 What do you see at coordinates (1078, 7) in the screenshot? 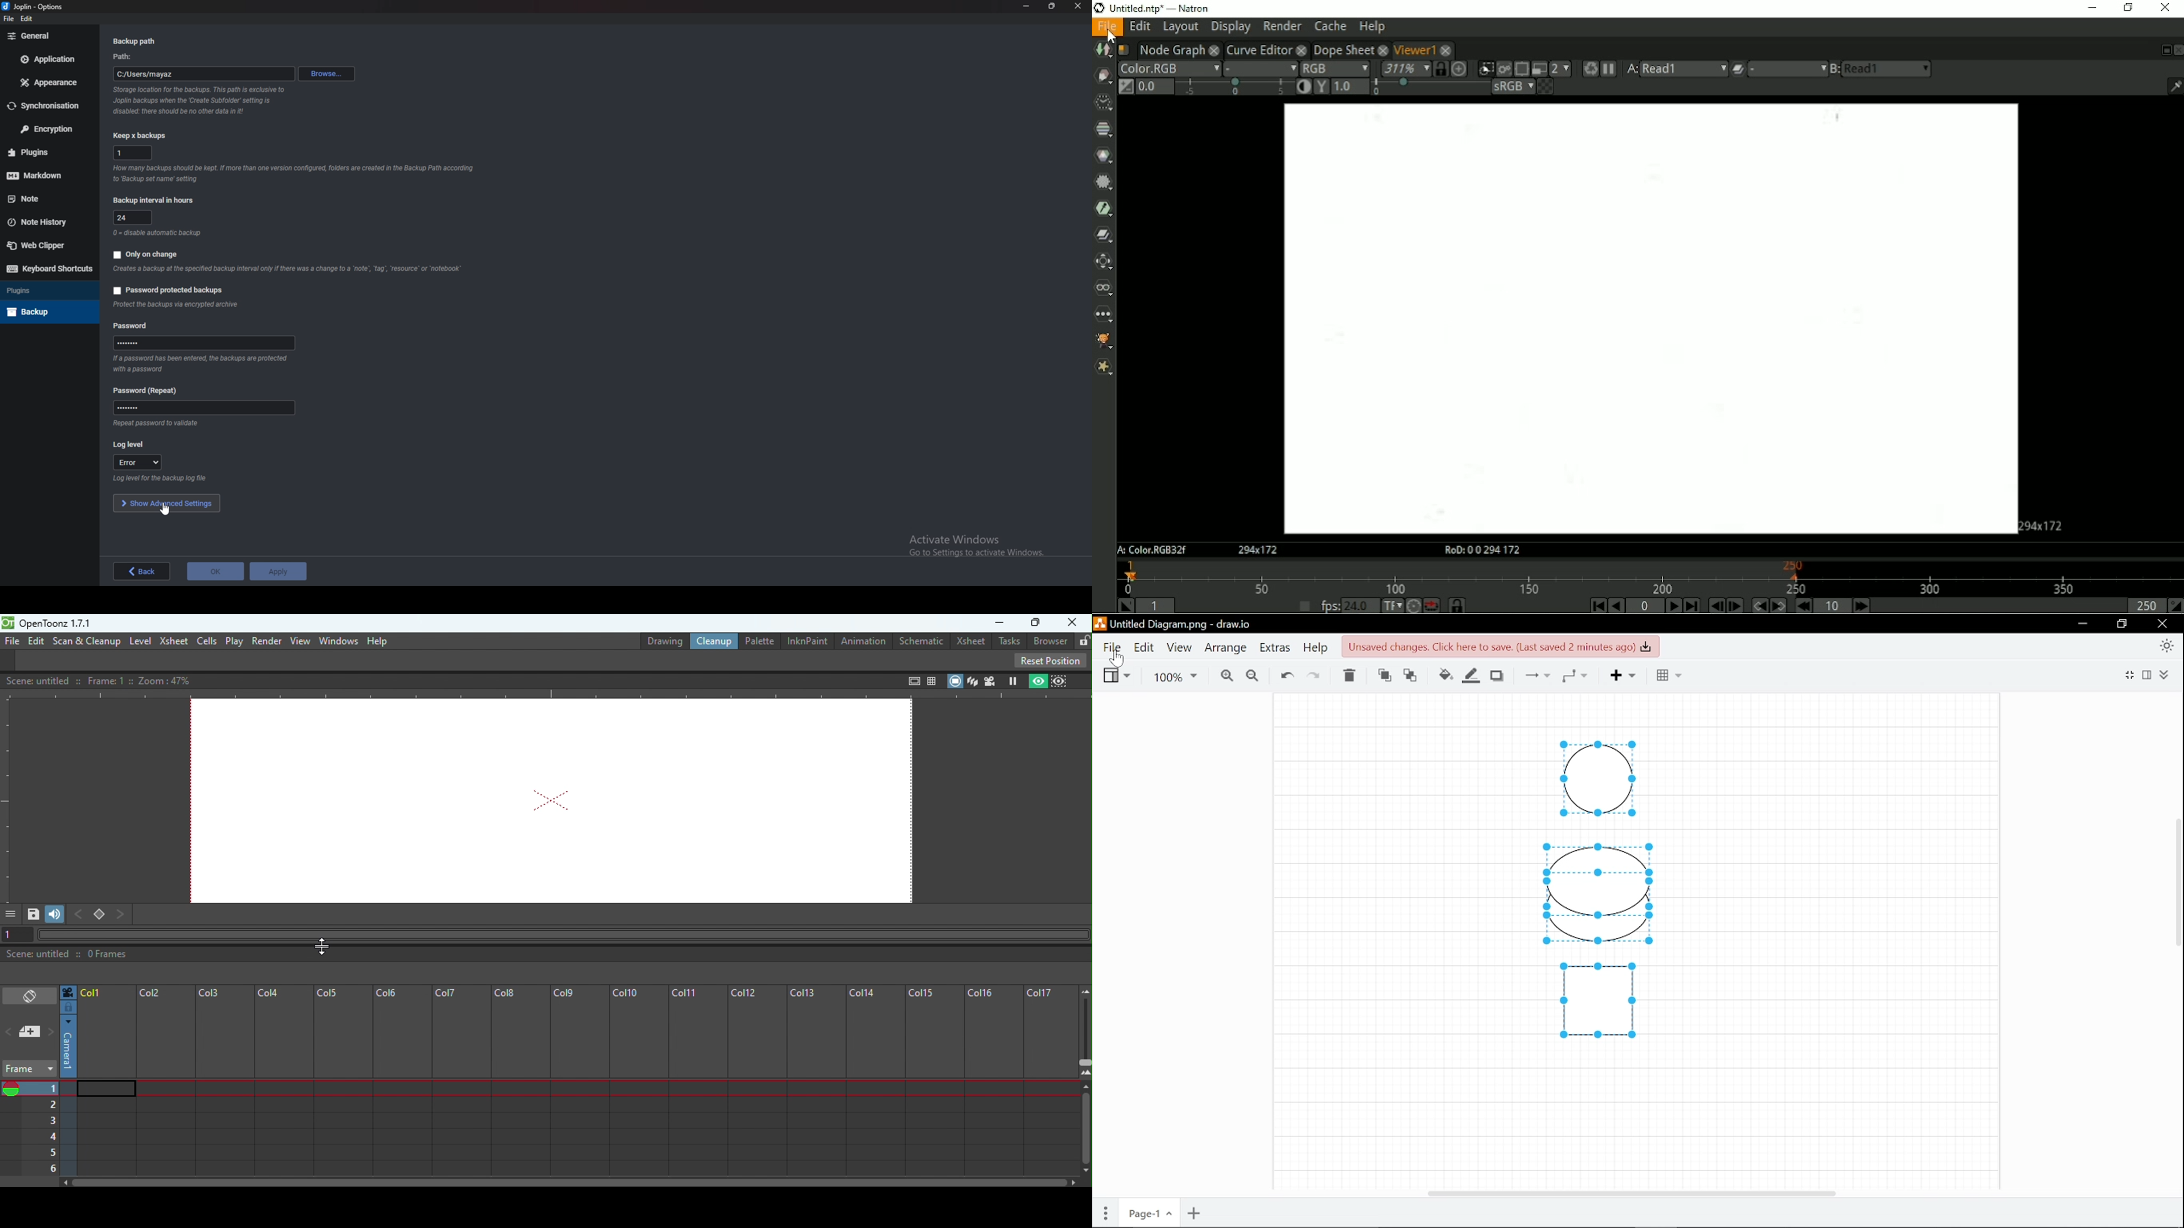
I see `close` at bounding box center [1078, 7].